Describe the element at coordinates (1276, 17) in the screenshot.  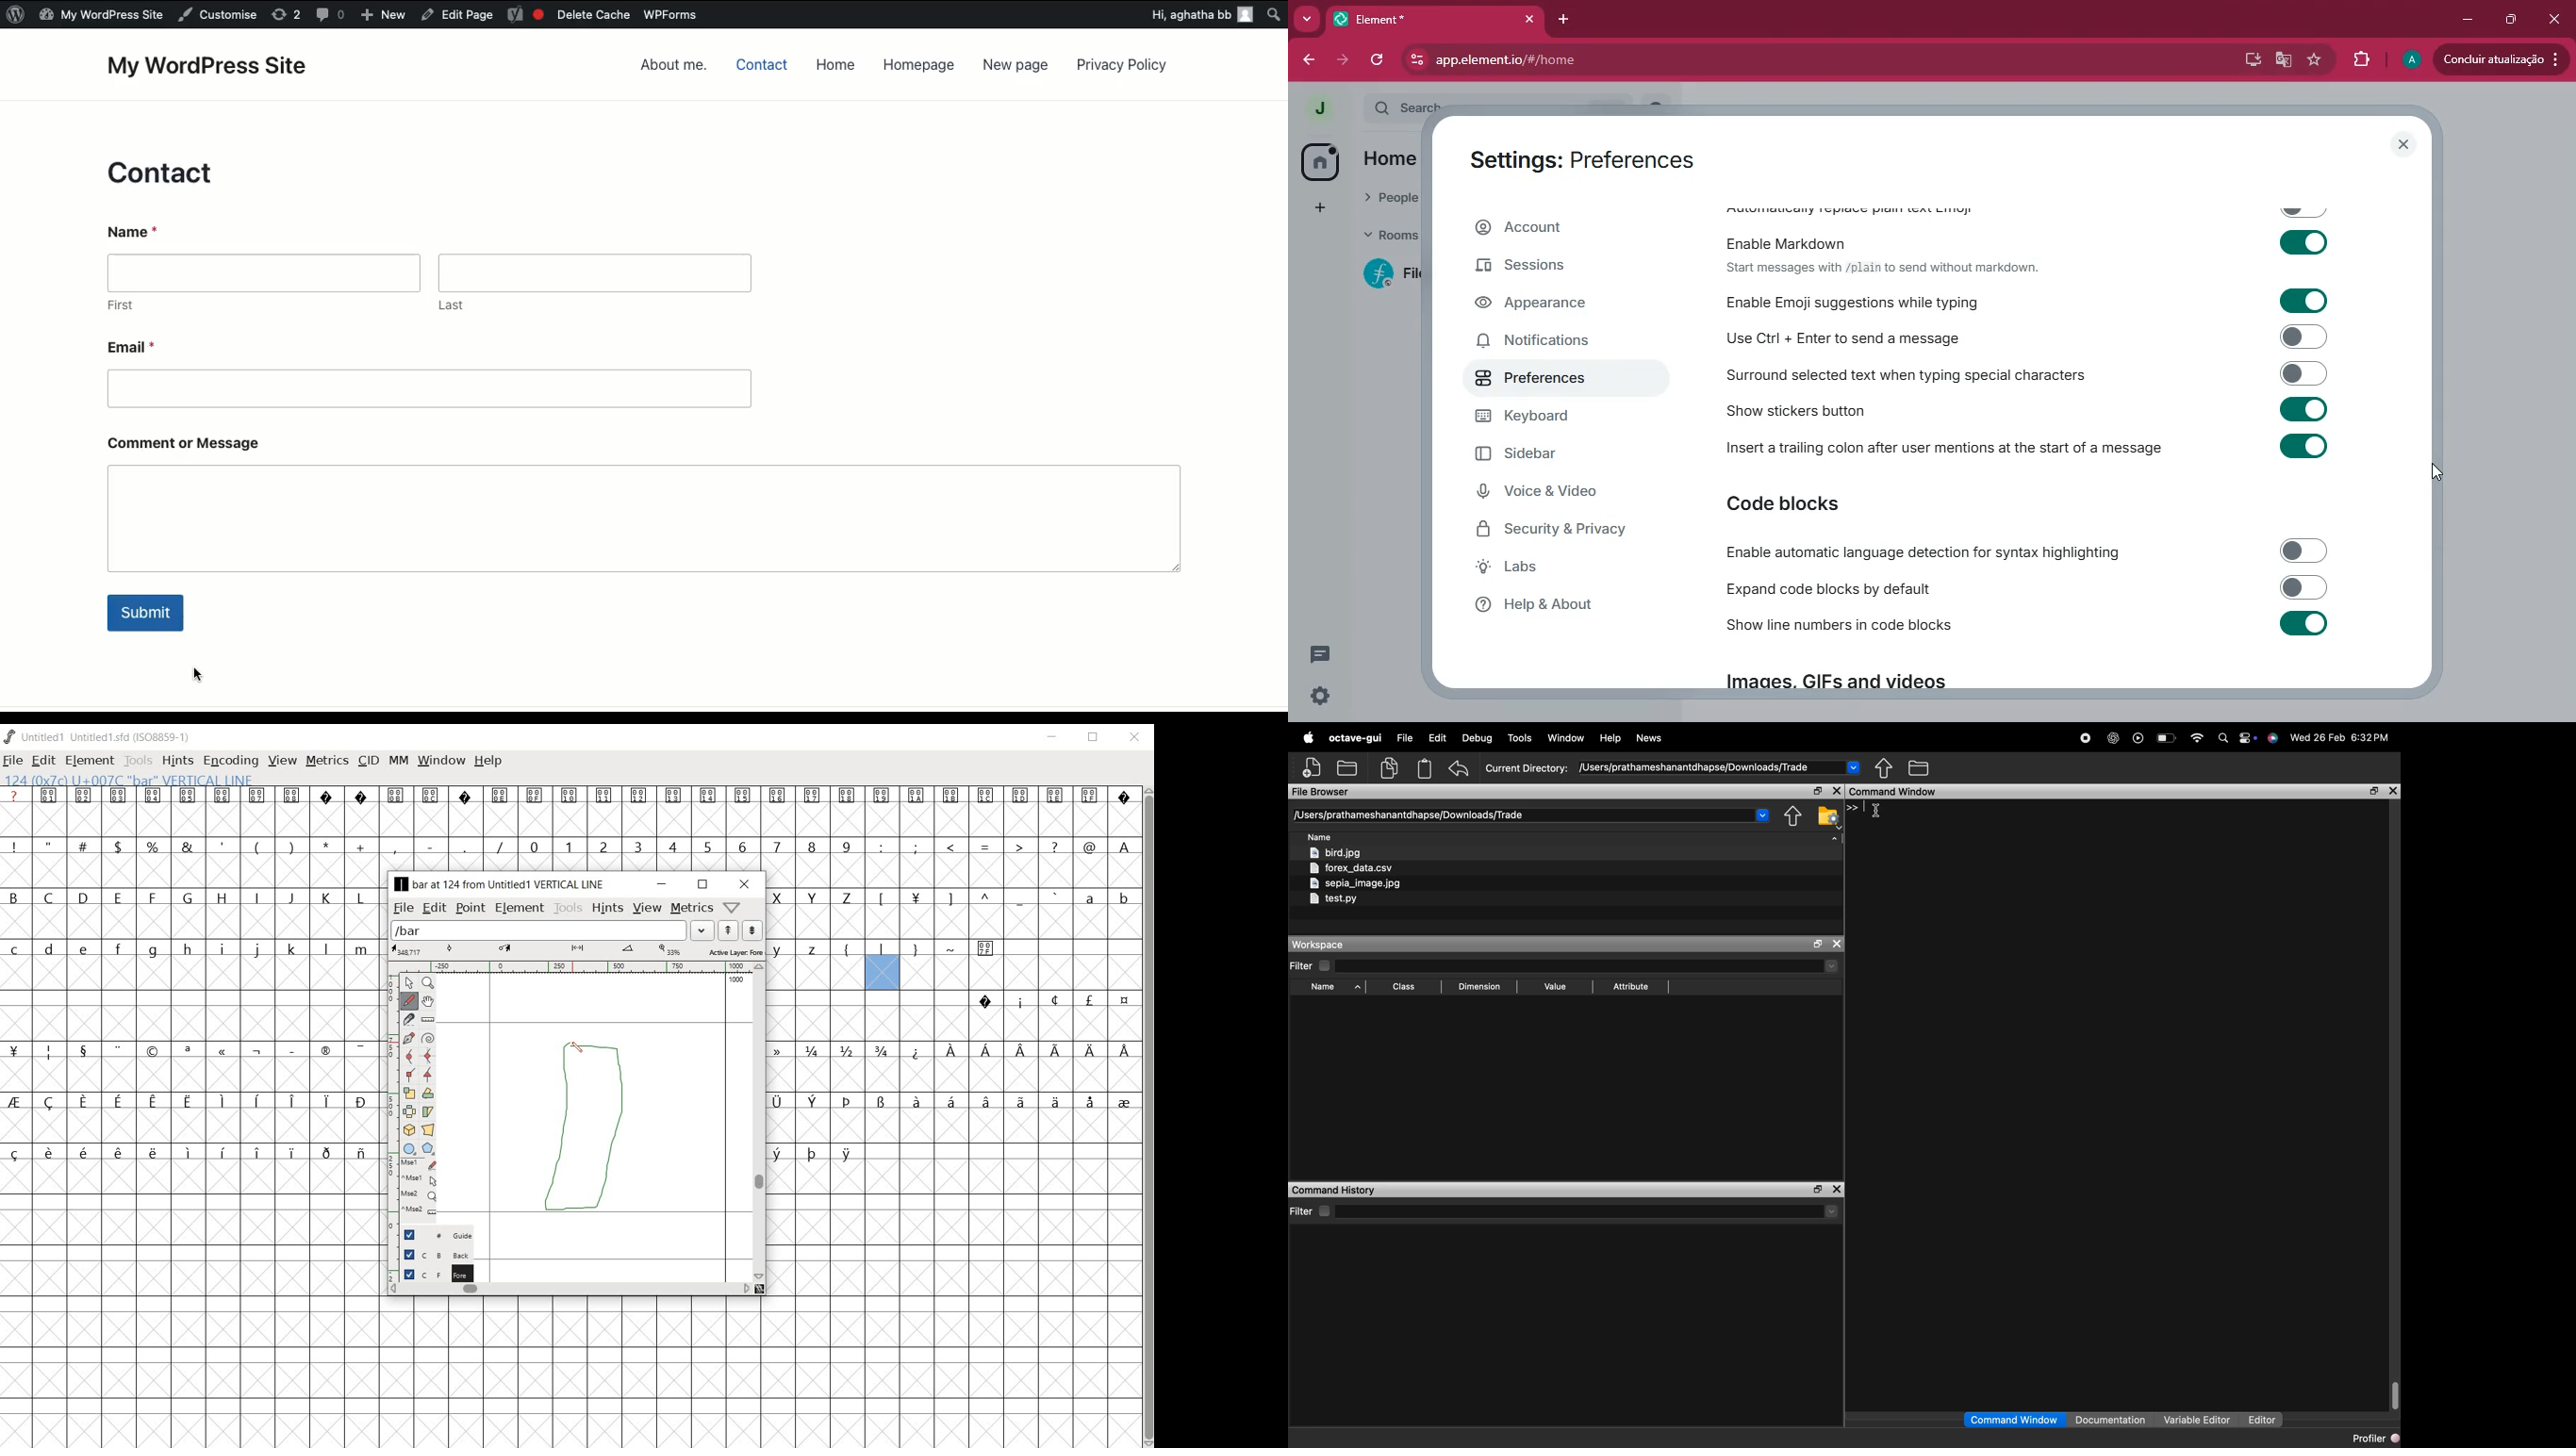
I see `search` at that location.